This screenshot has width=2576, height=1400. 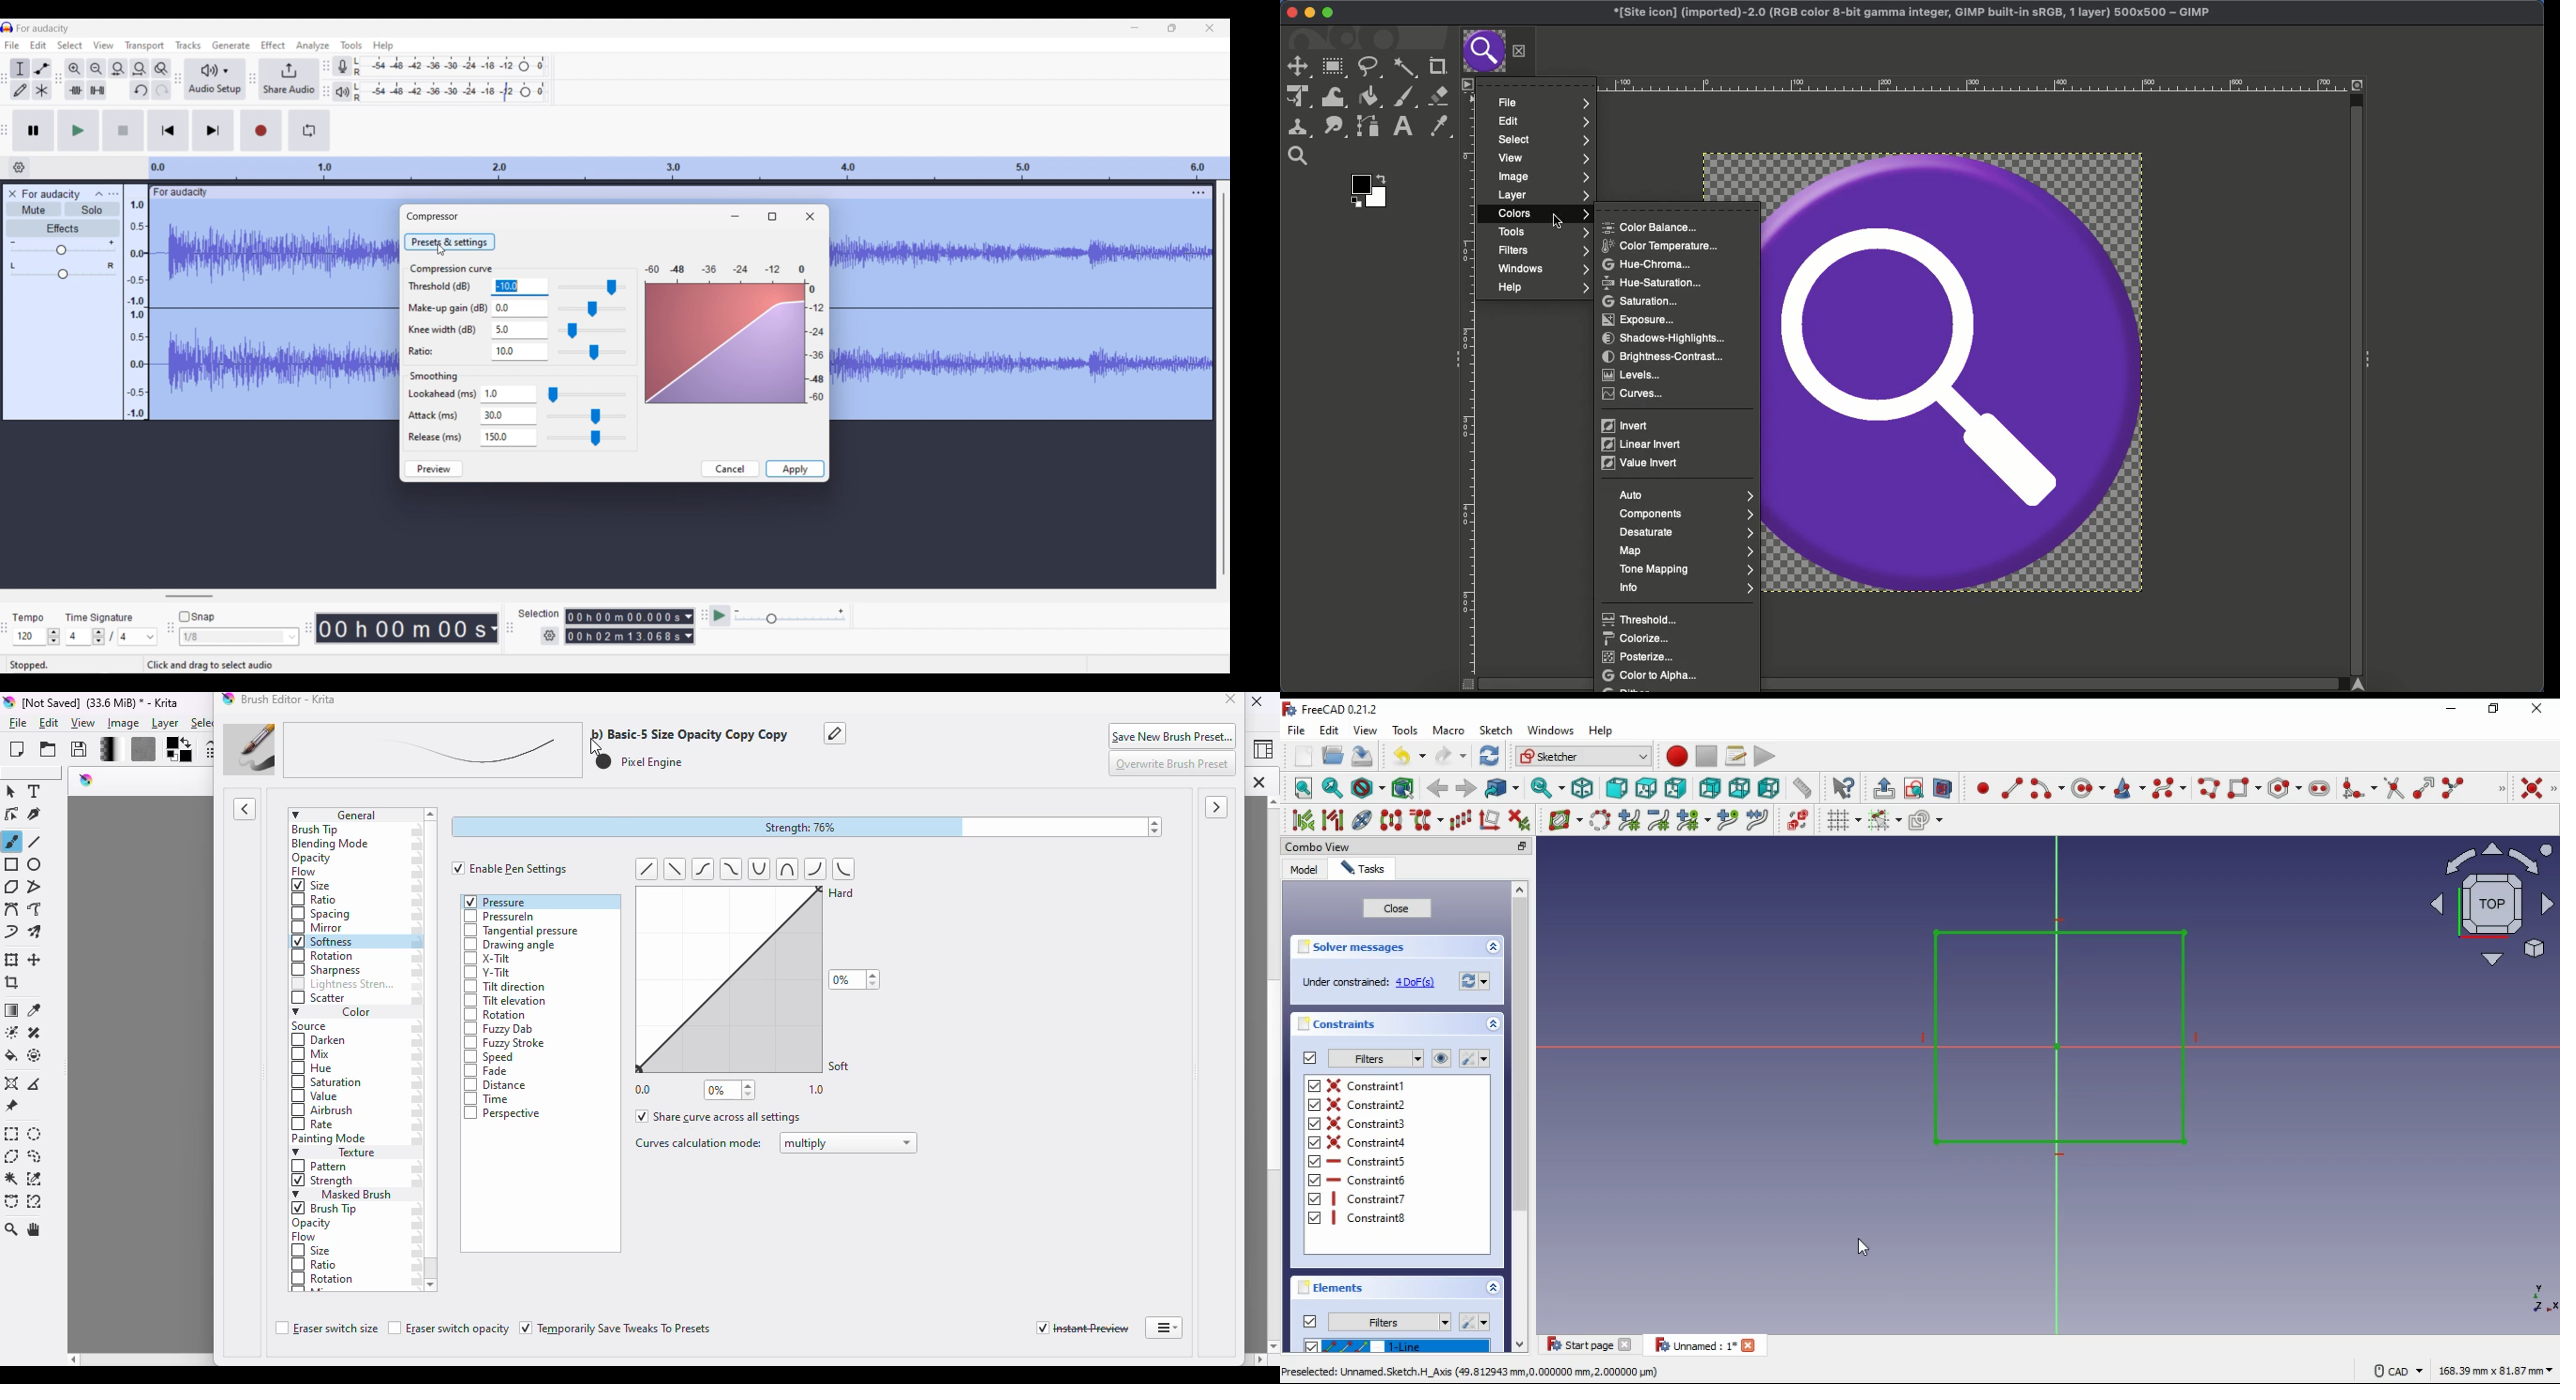 I want to click on macro, so click(x=1449, y=730).